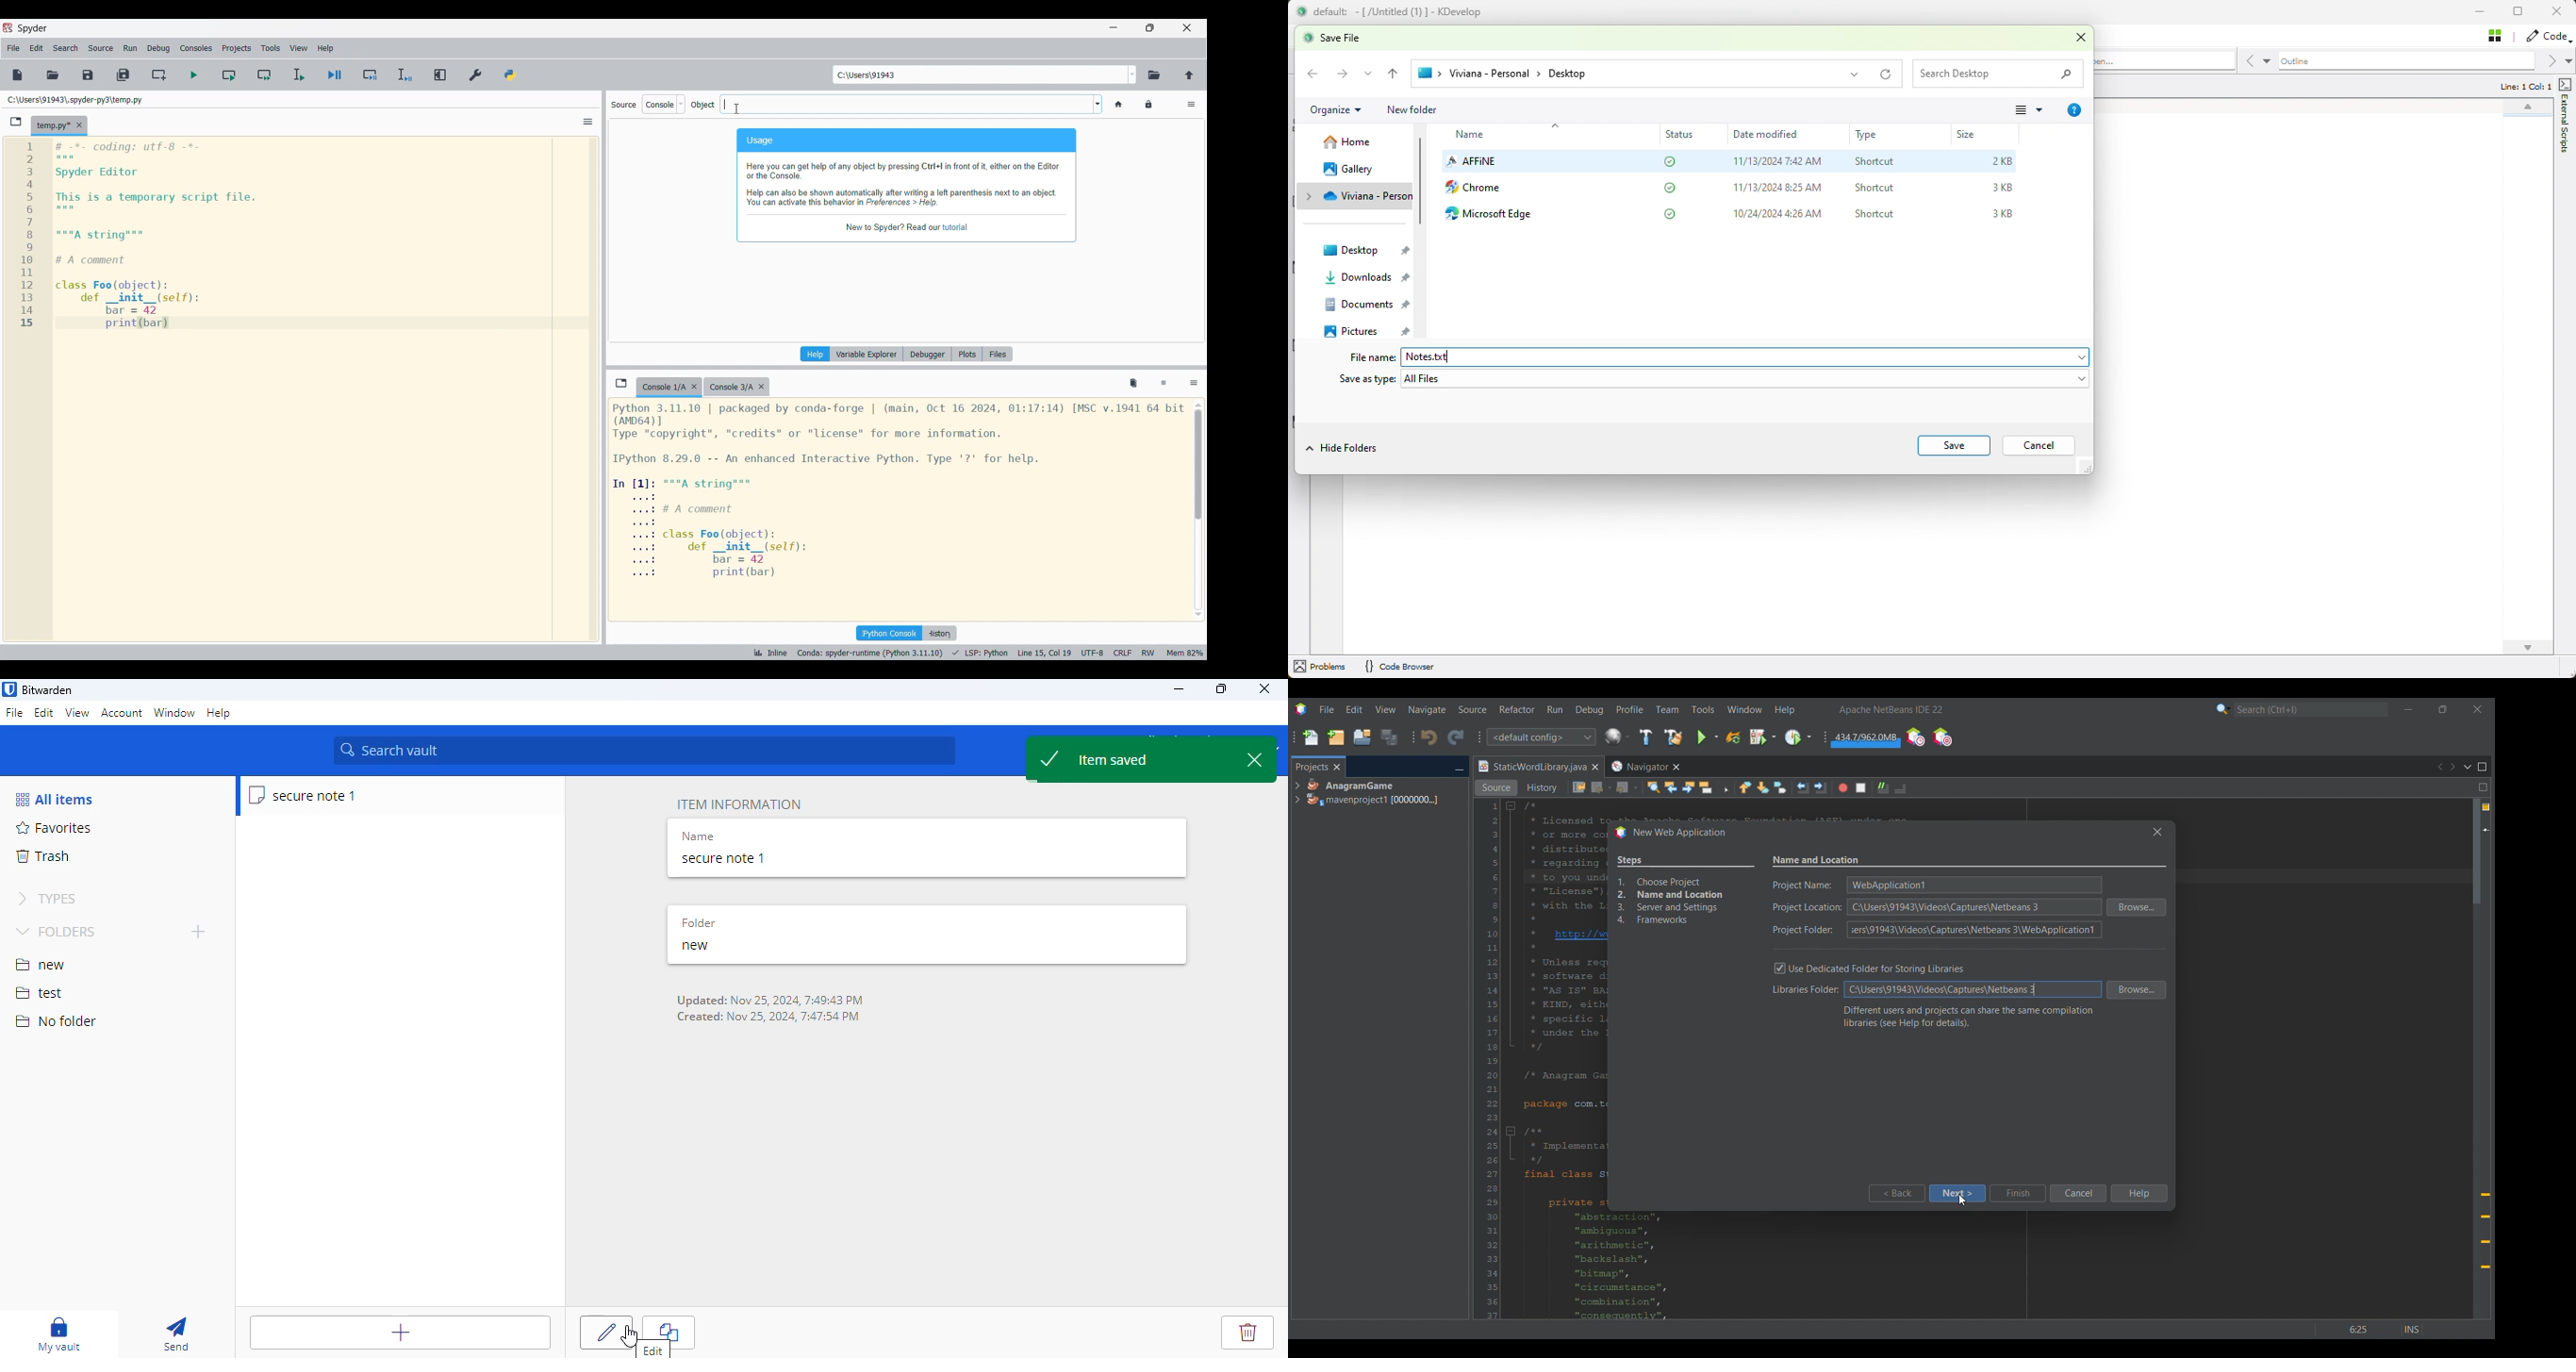 This screenshot has width=2576, height=1372. What do you see at coordinates (588, 122) in the screenshot?
I see `Options ` at bounding box center [588, 122].